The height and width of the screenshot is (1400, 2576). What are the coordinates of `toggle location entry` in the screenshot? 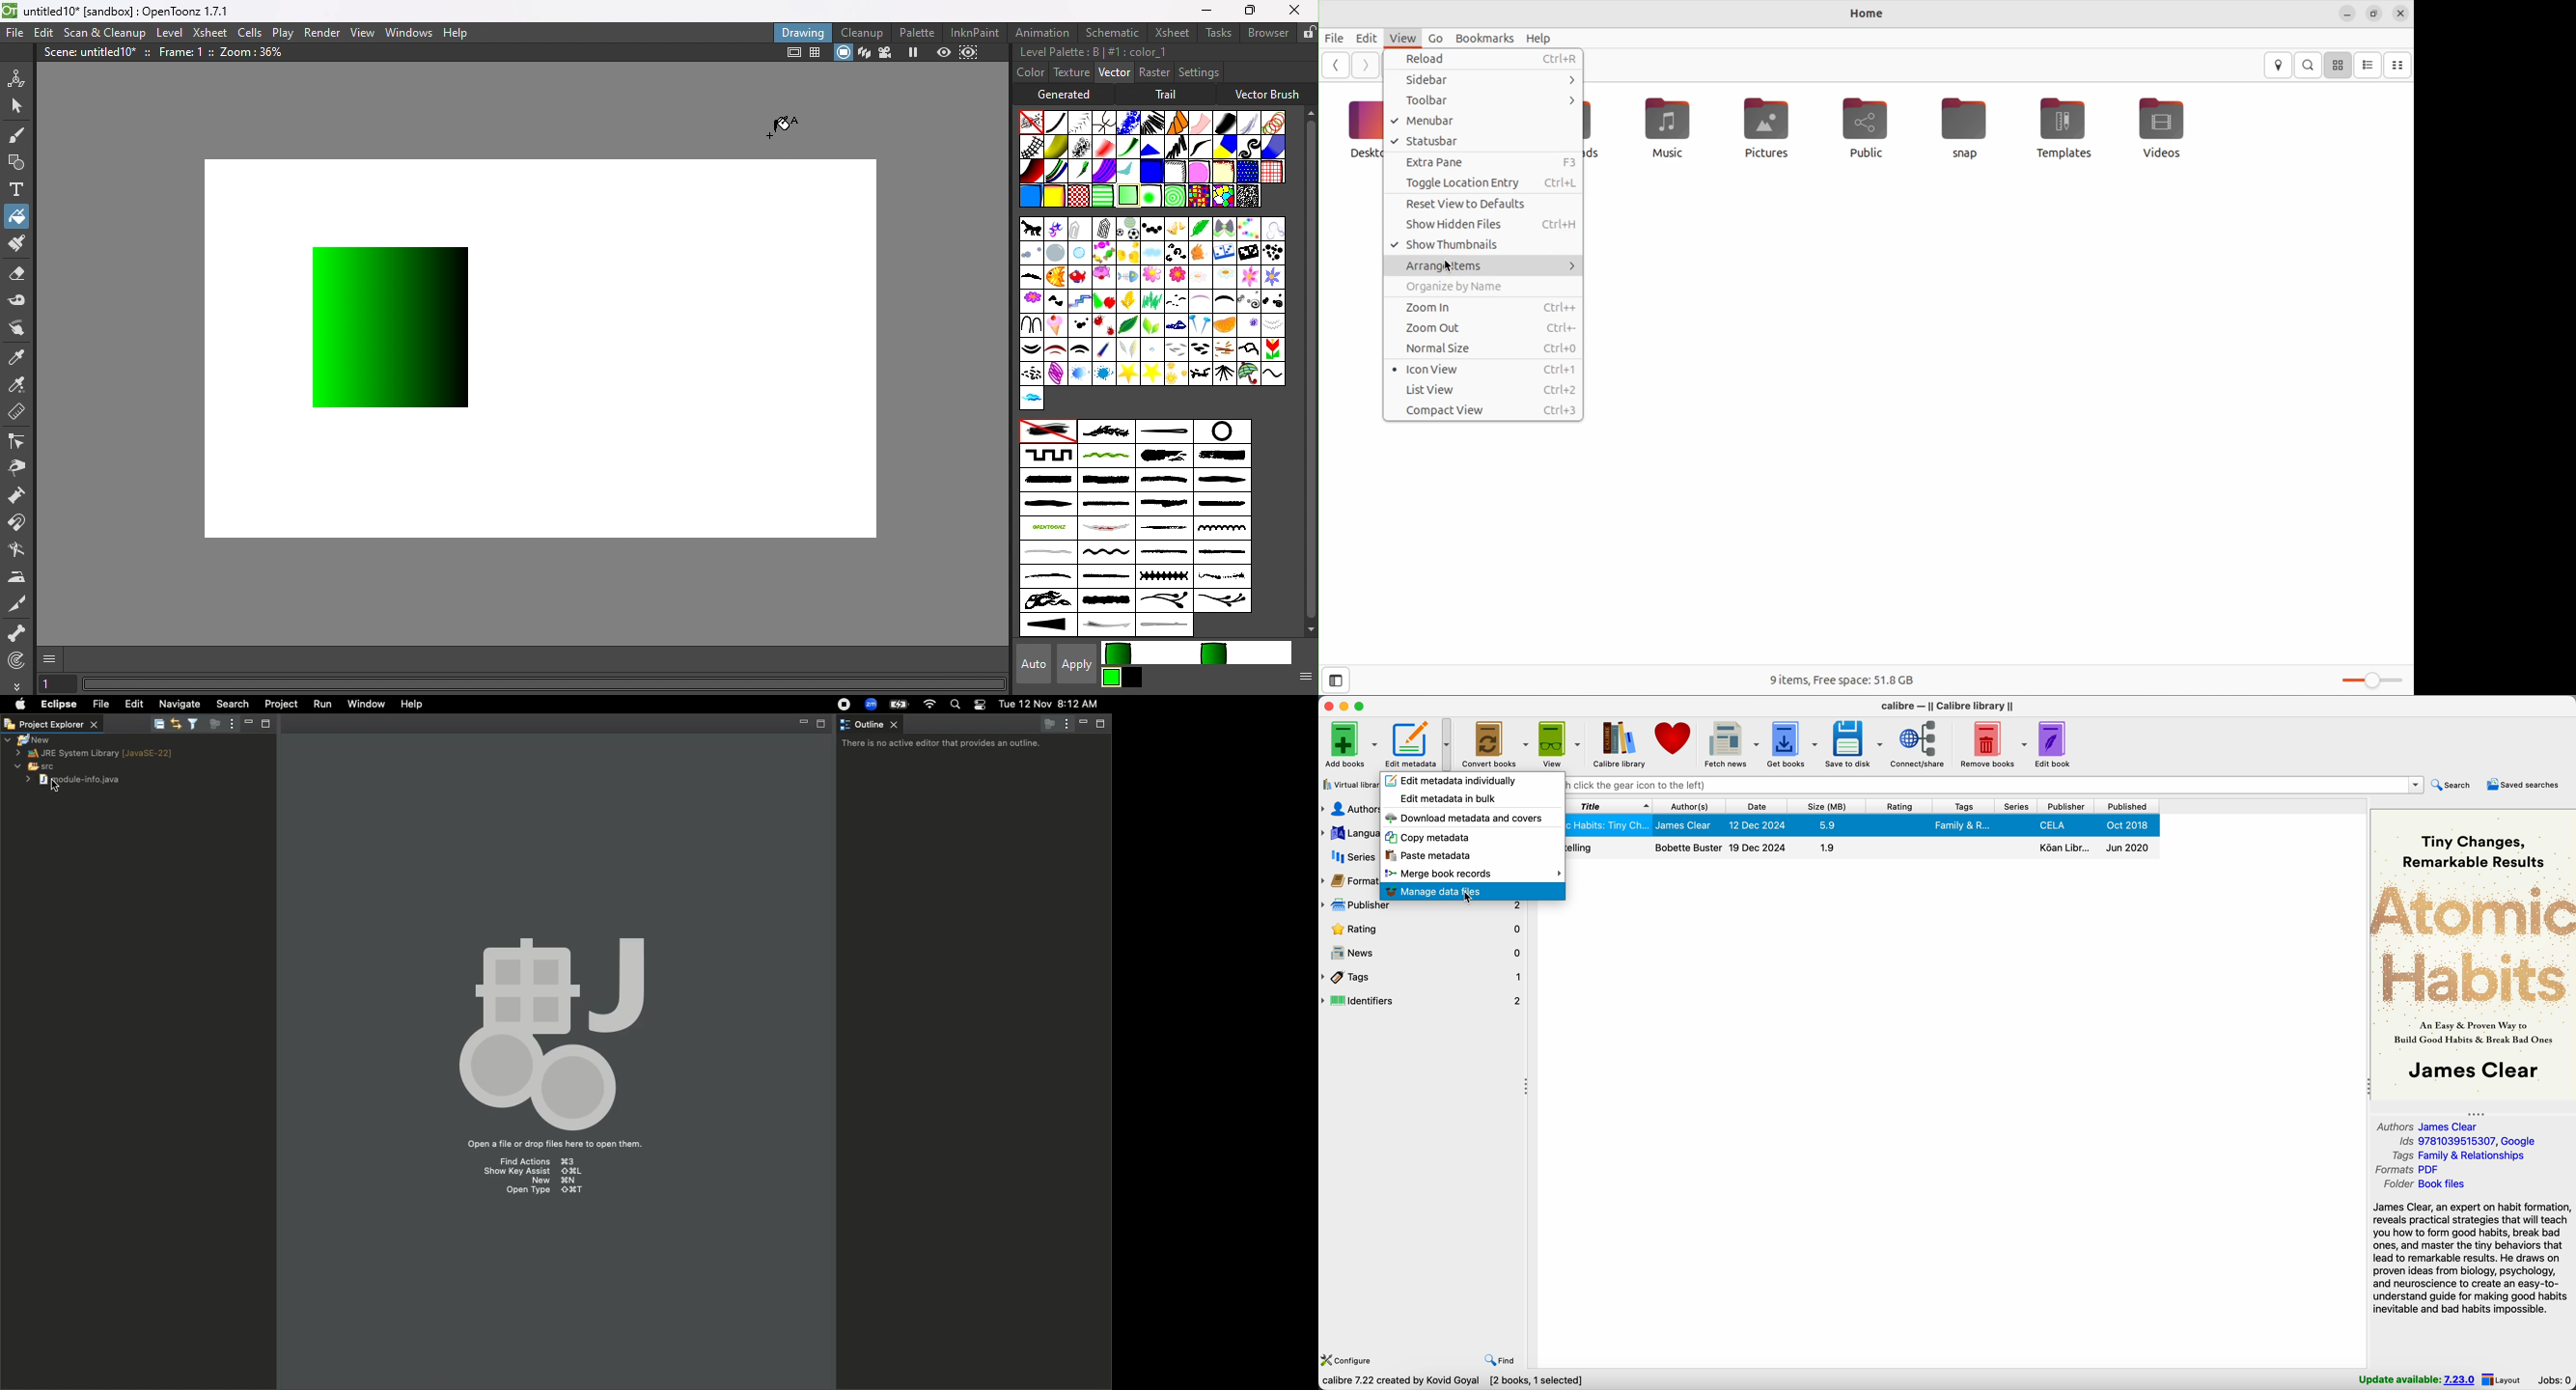 It's located at (1484, 184).